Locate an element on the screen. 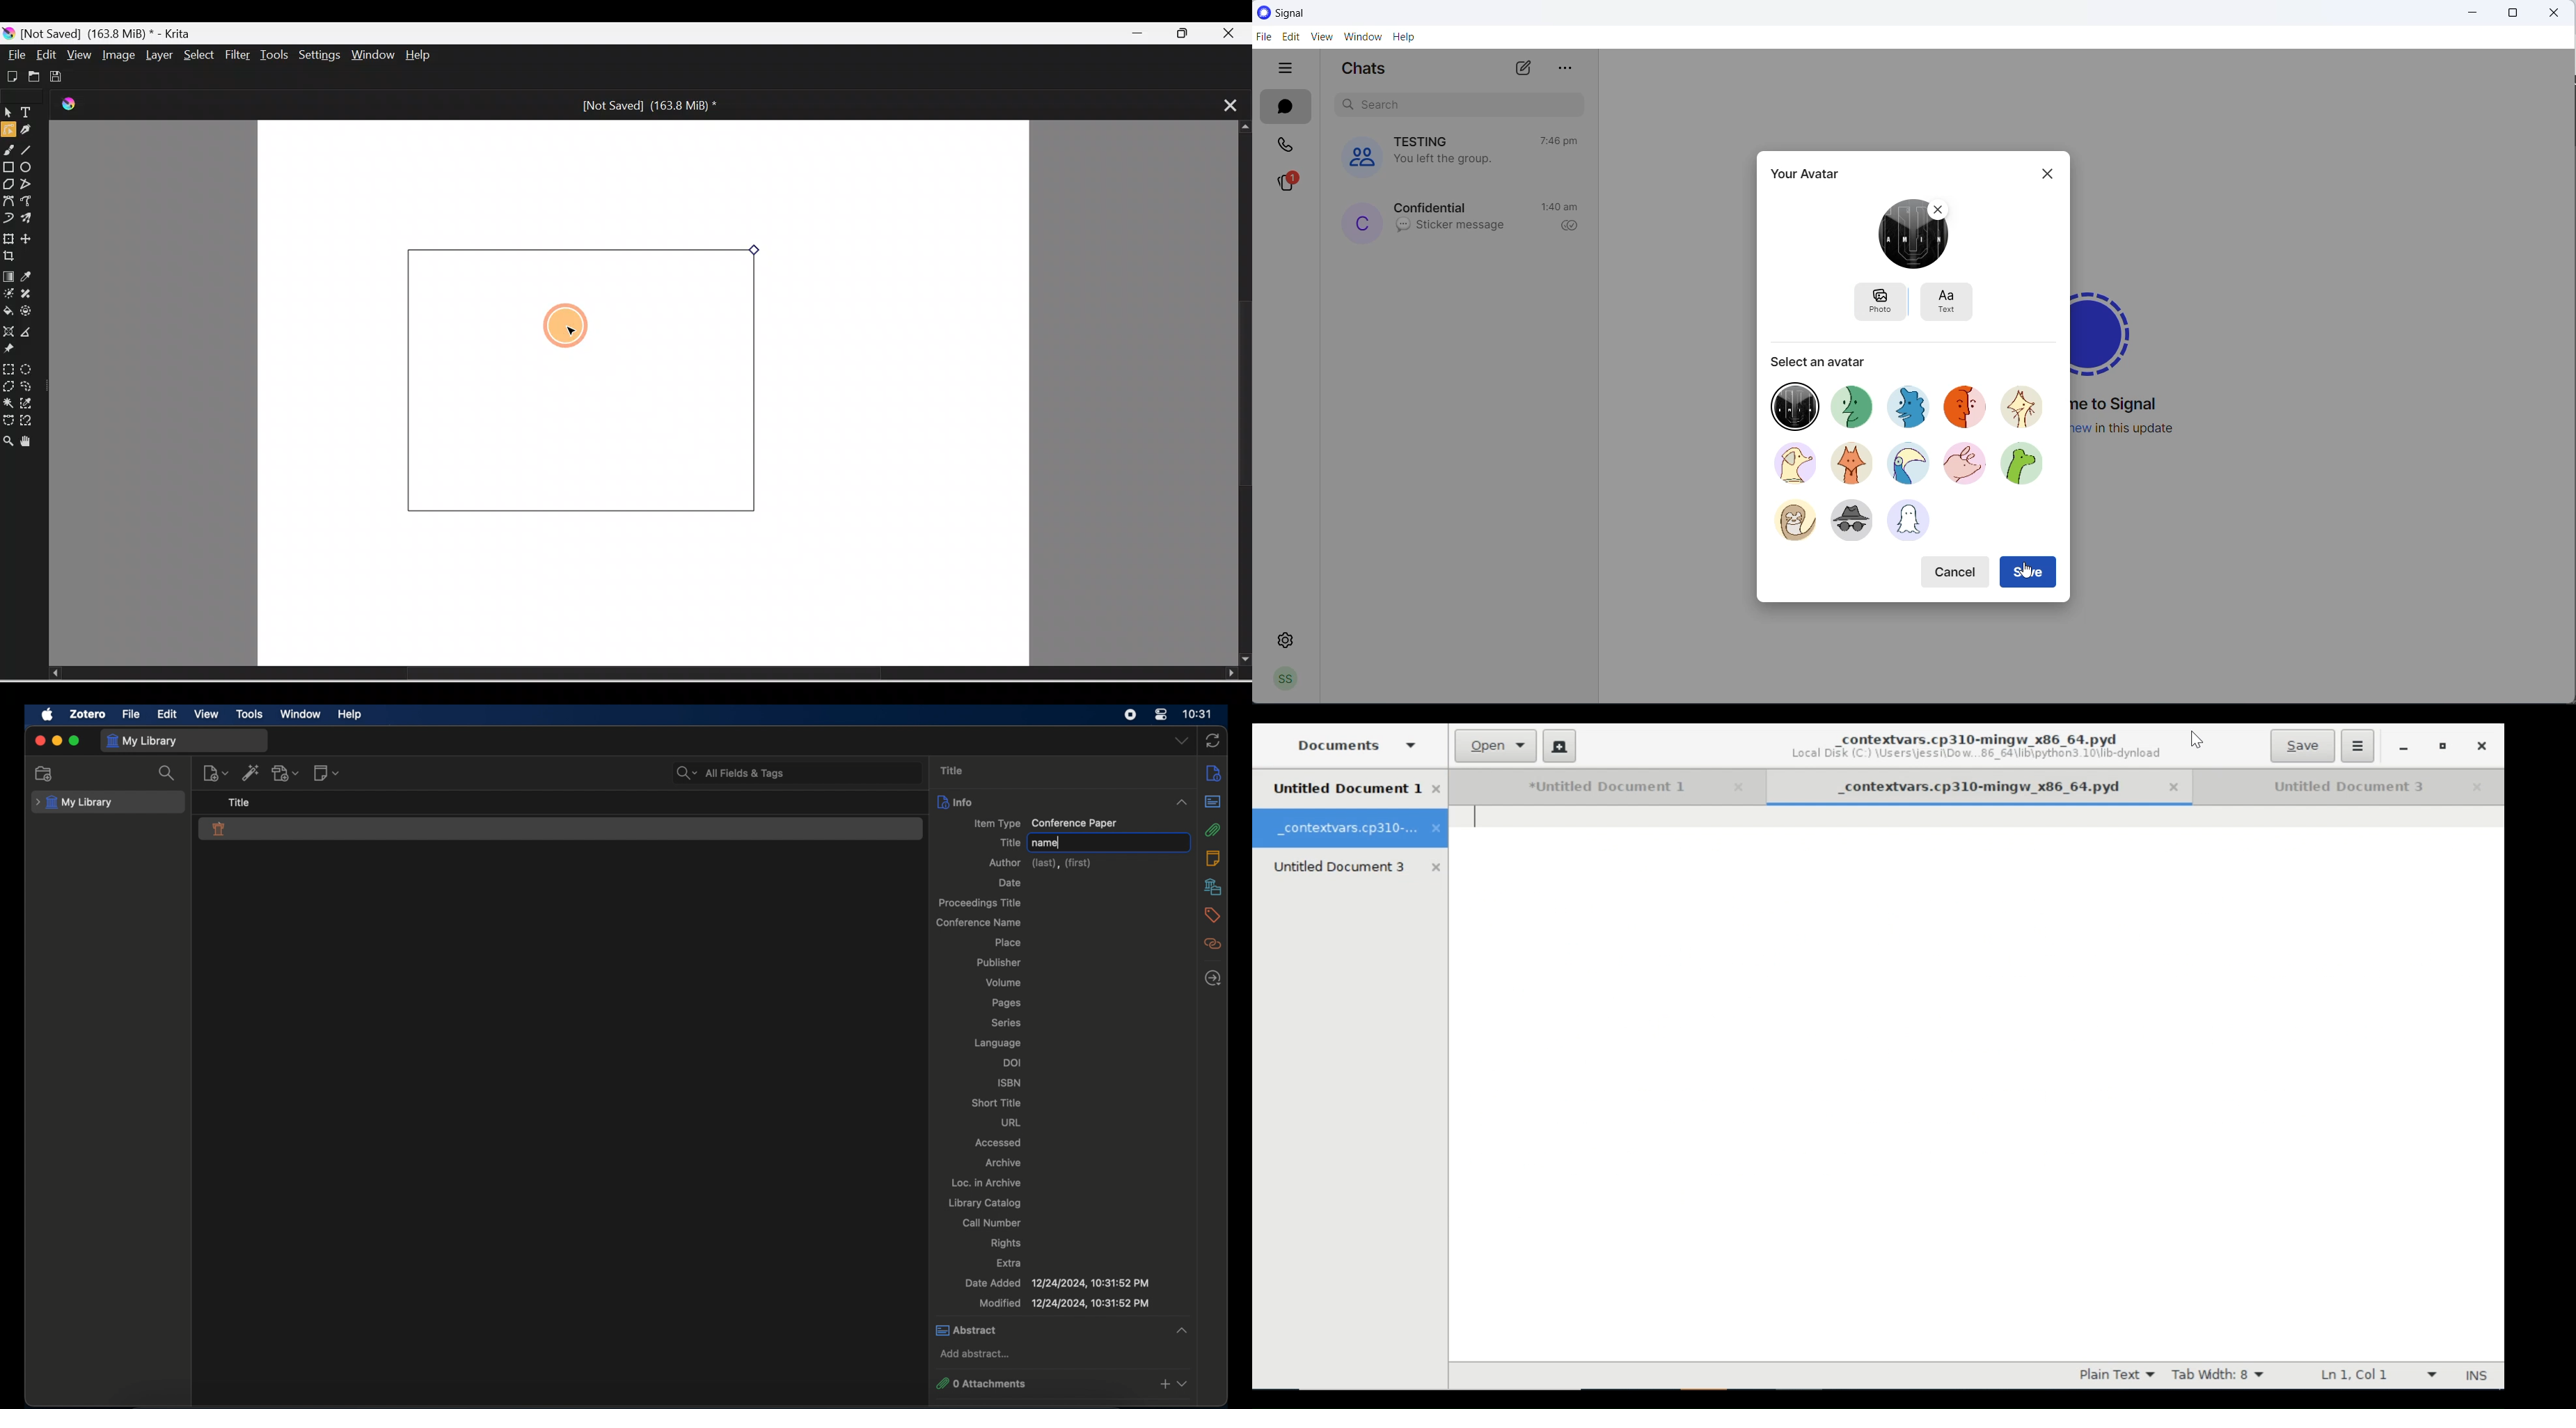 The image size is (2576, 1428). Open existing document is located at coordinates (32, 76).